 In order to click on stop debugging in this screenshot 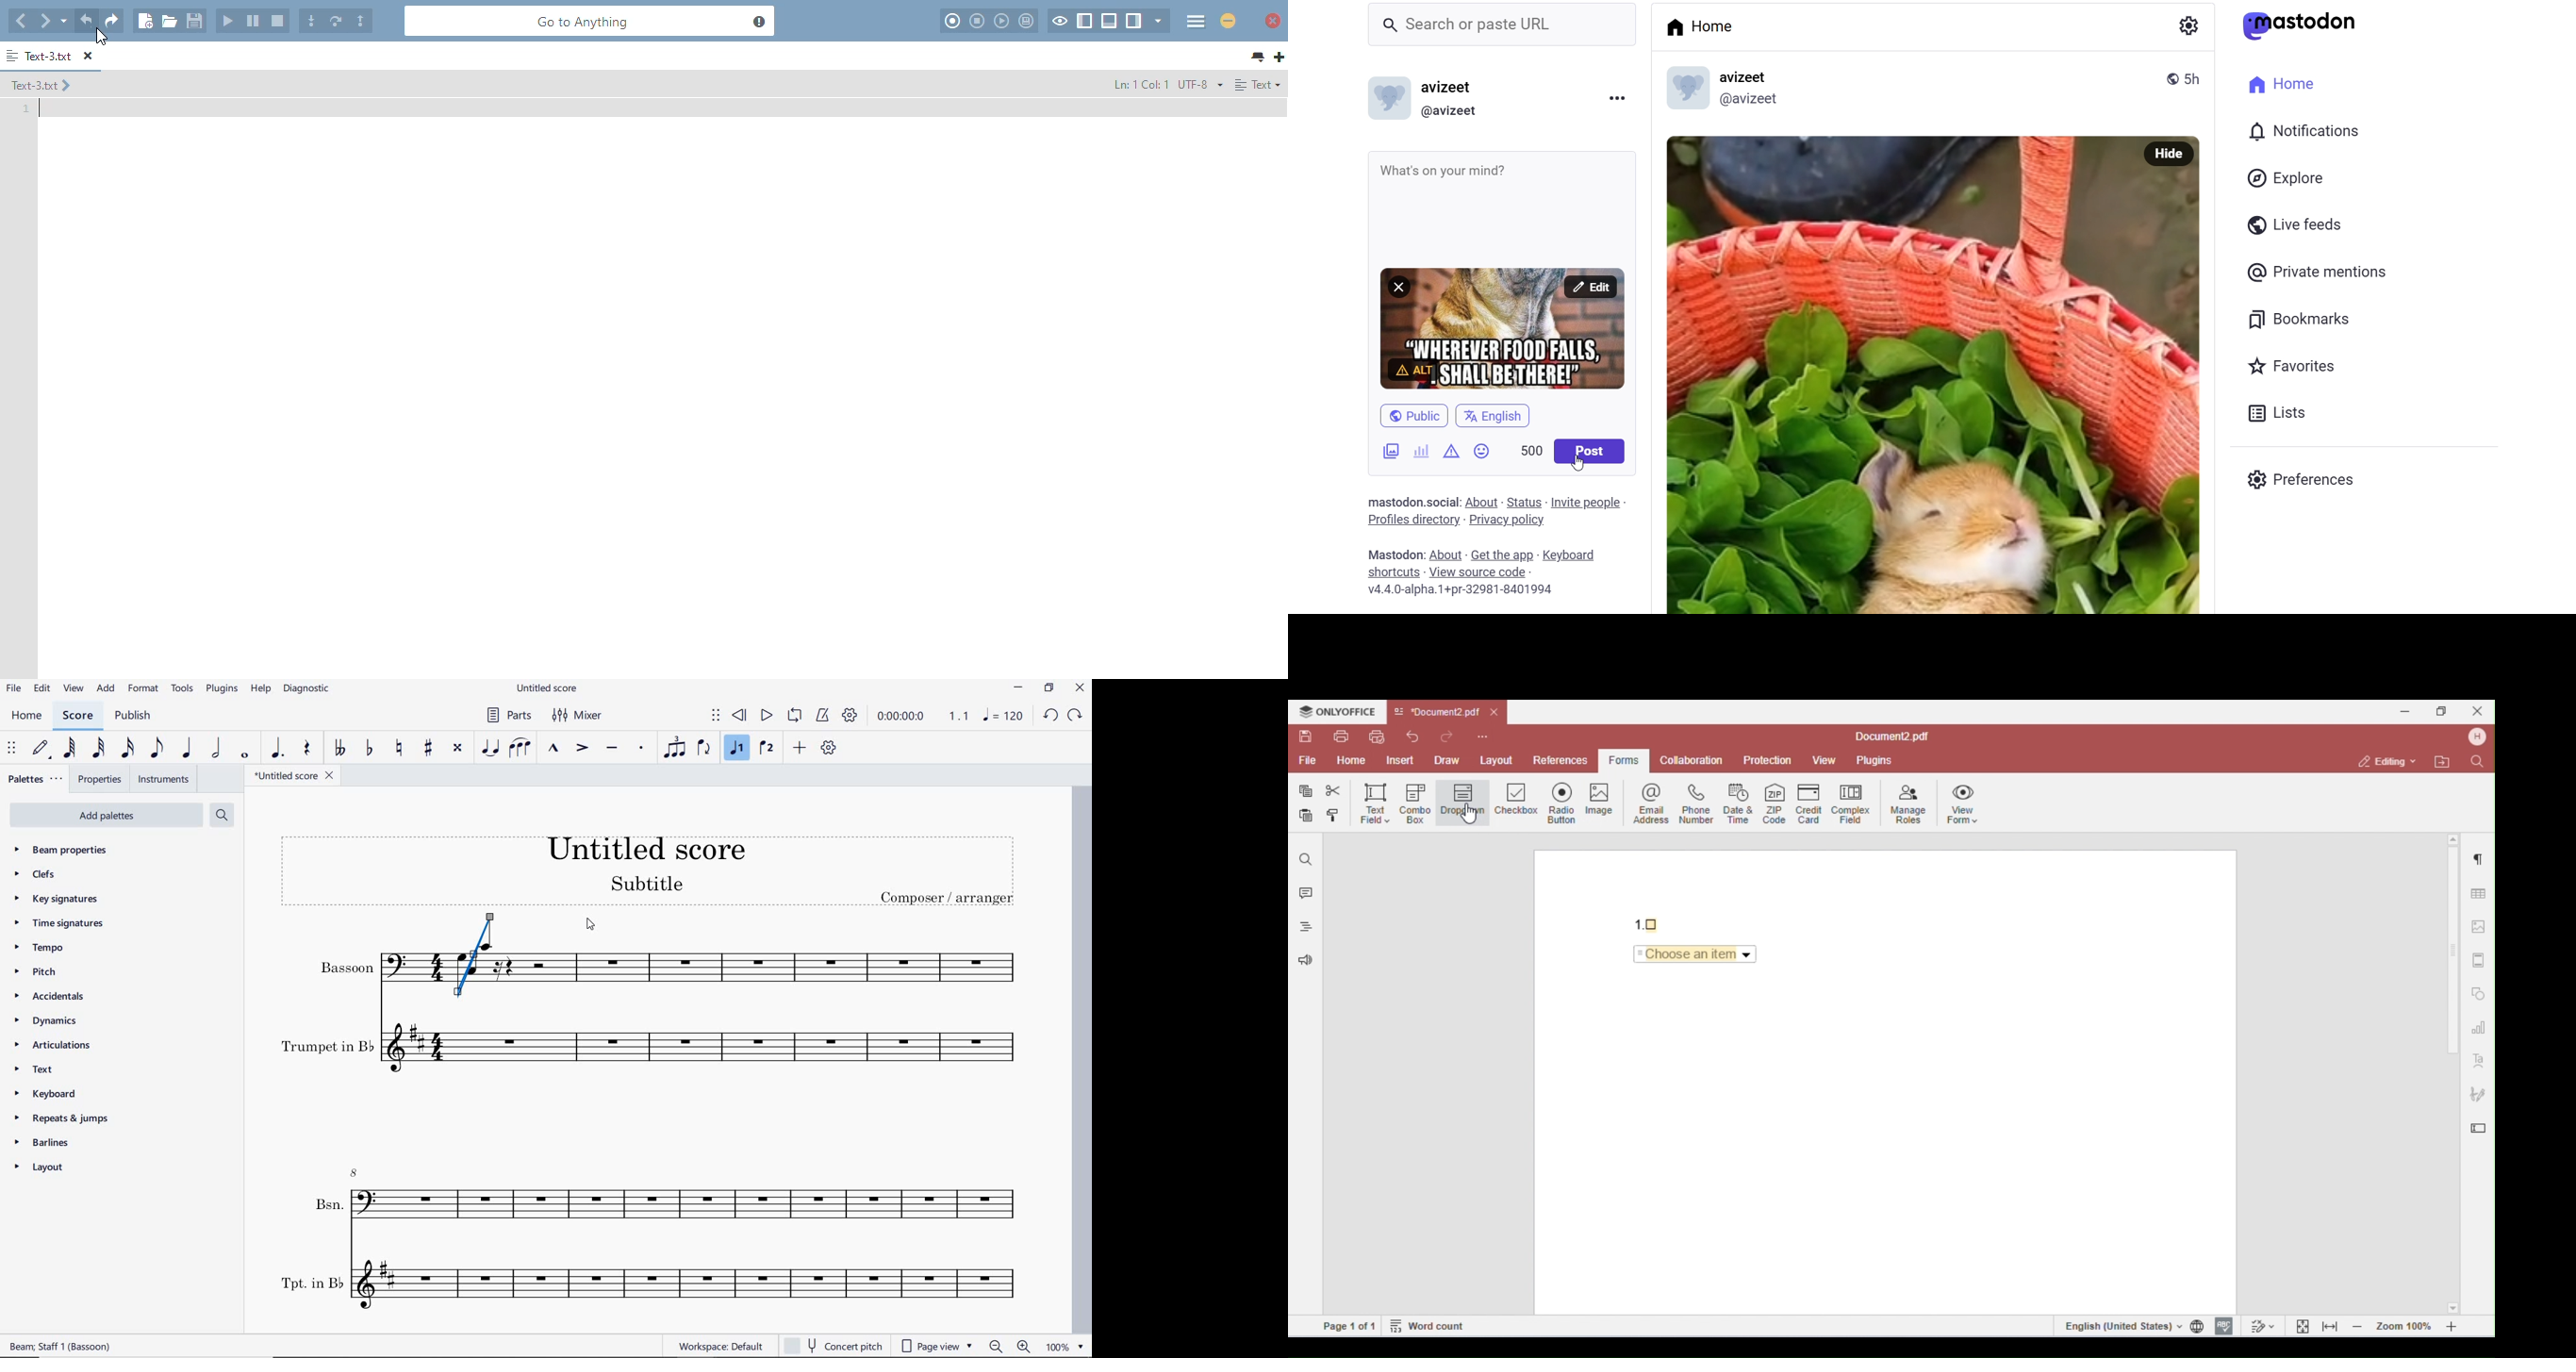, I will do `click(278, 21)`.